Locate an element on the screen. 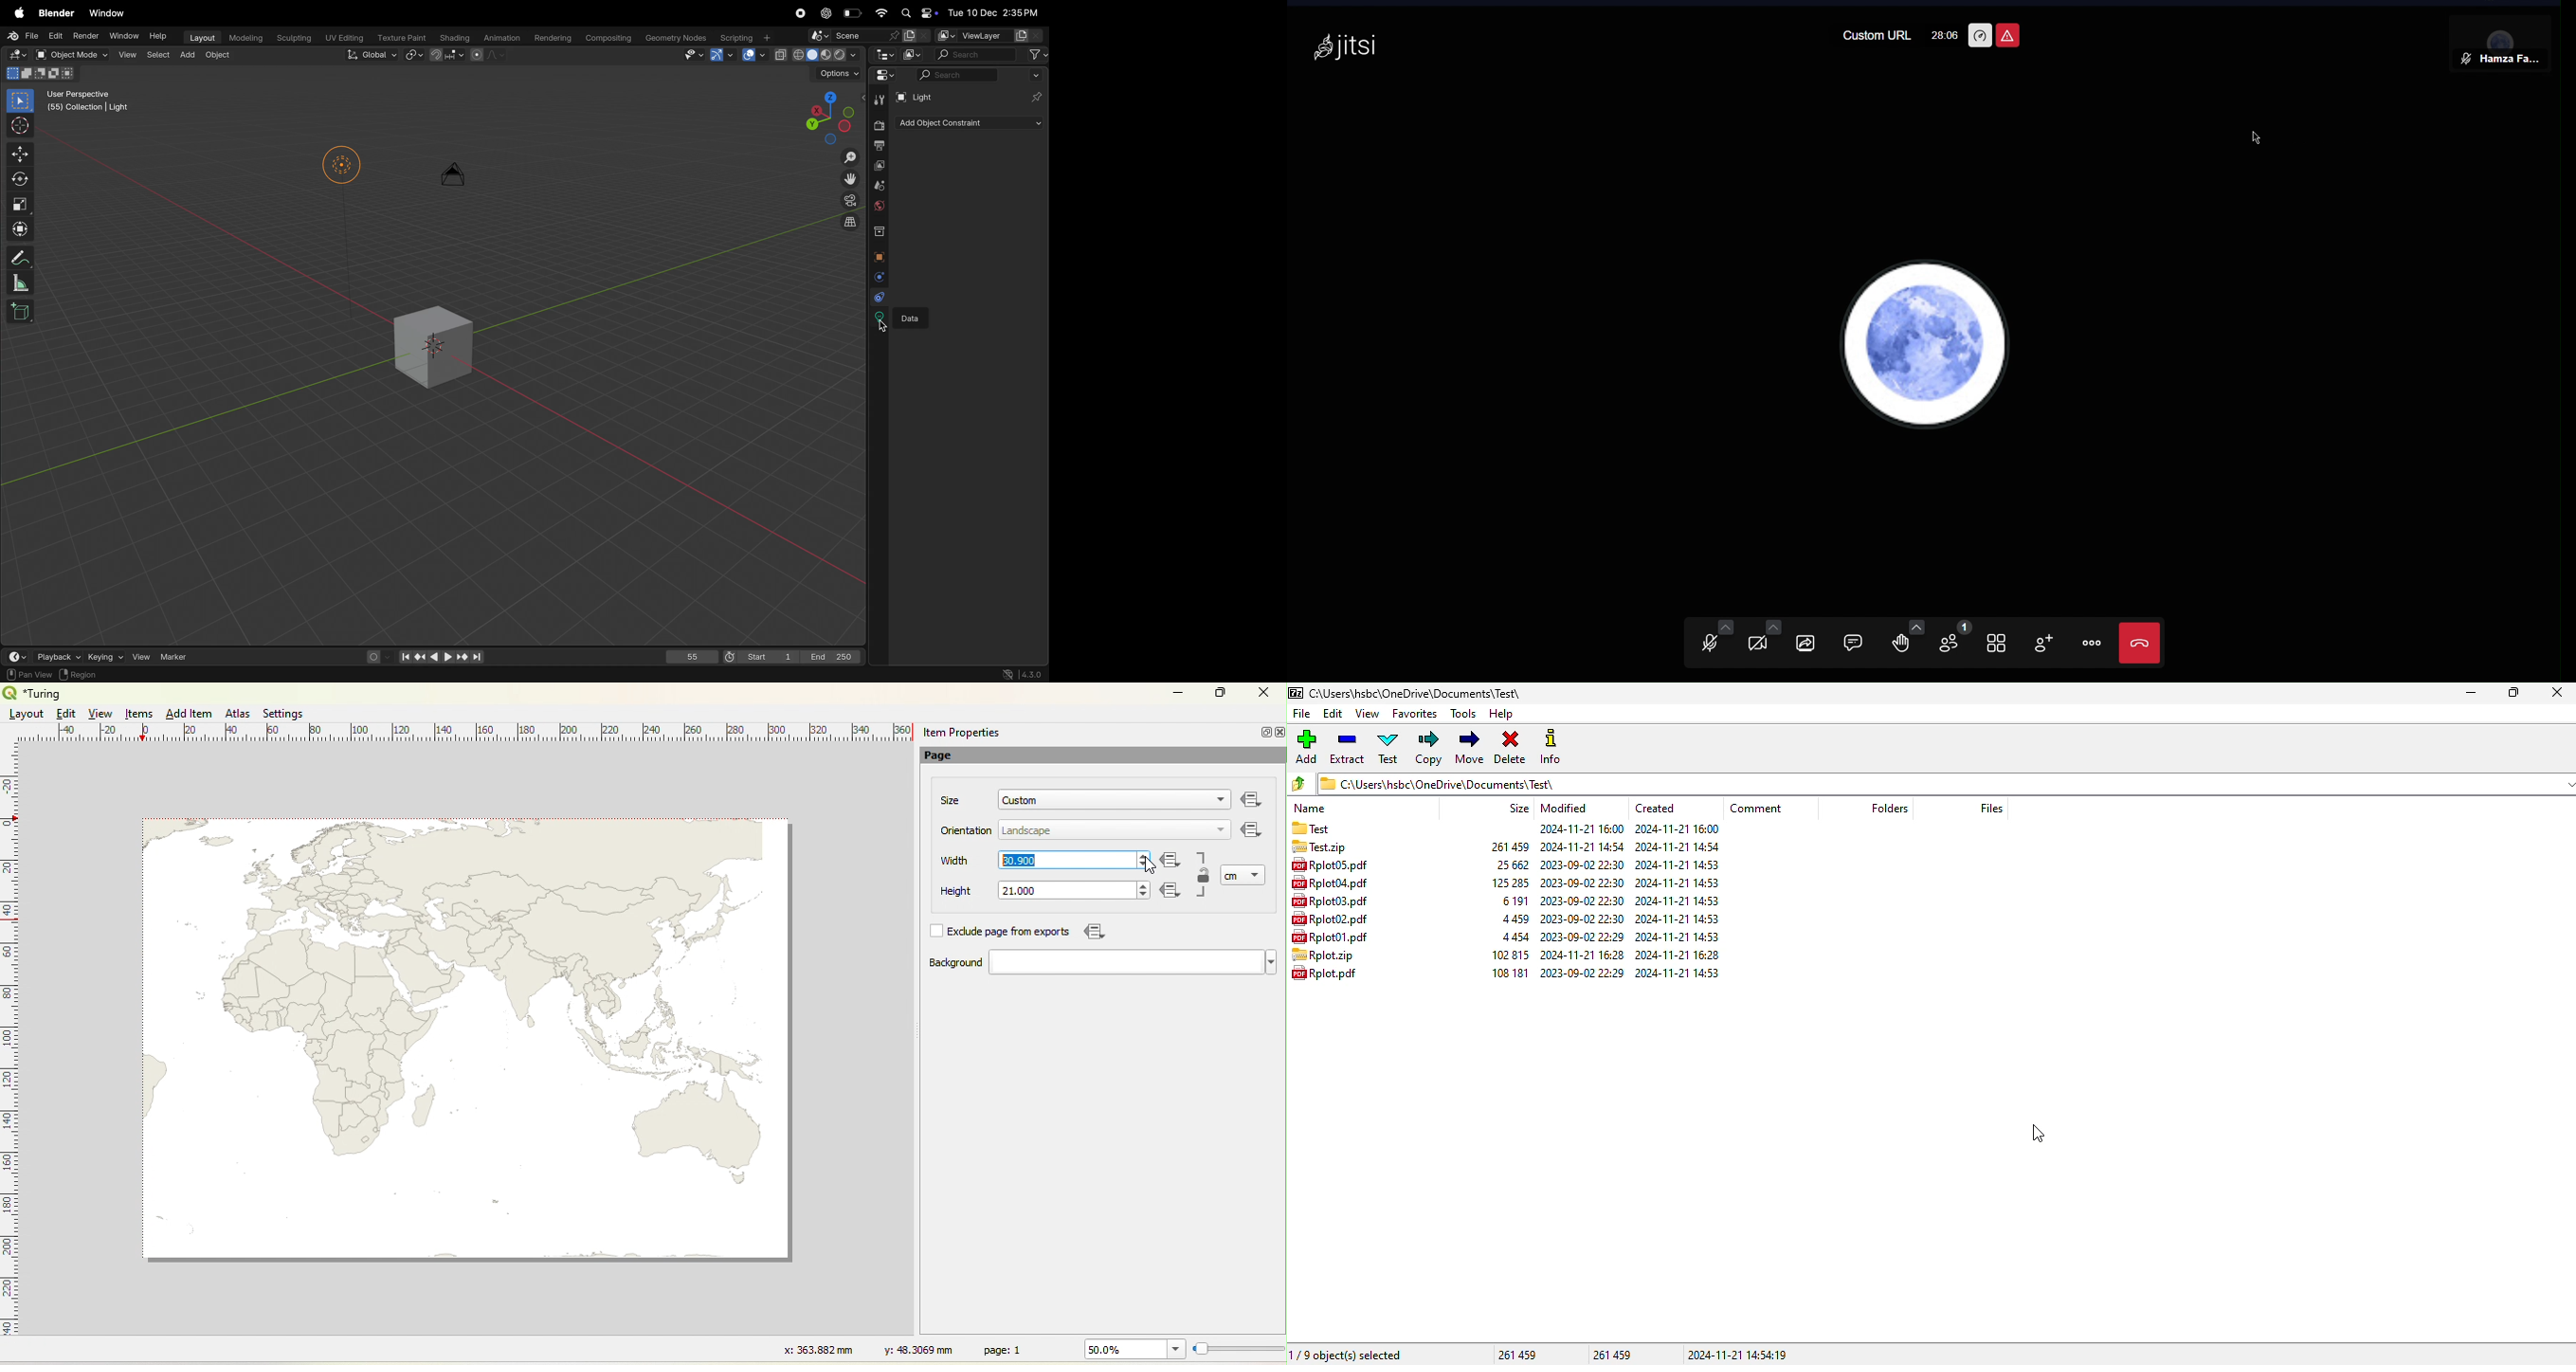 The height and width of the screenshot is (1372, 2576). search is located at coordinates (976, 54).